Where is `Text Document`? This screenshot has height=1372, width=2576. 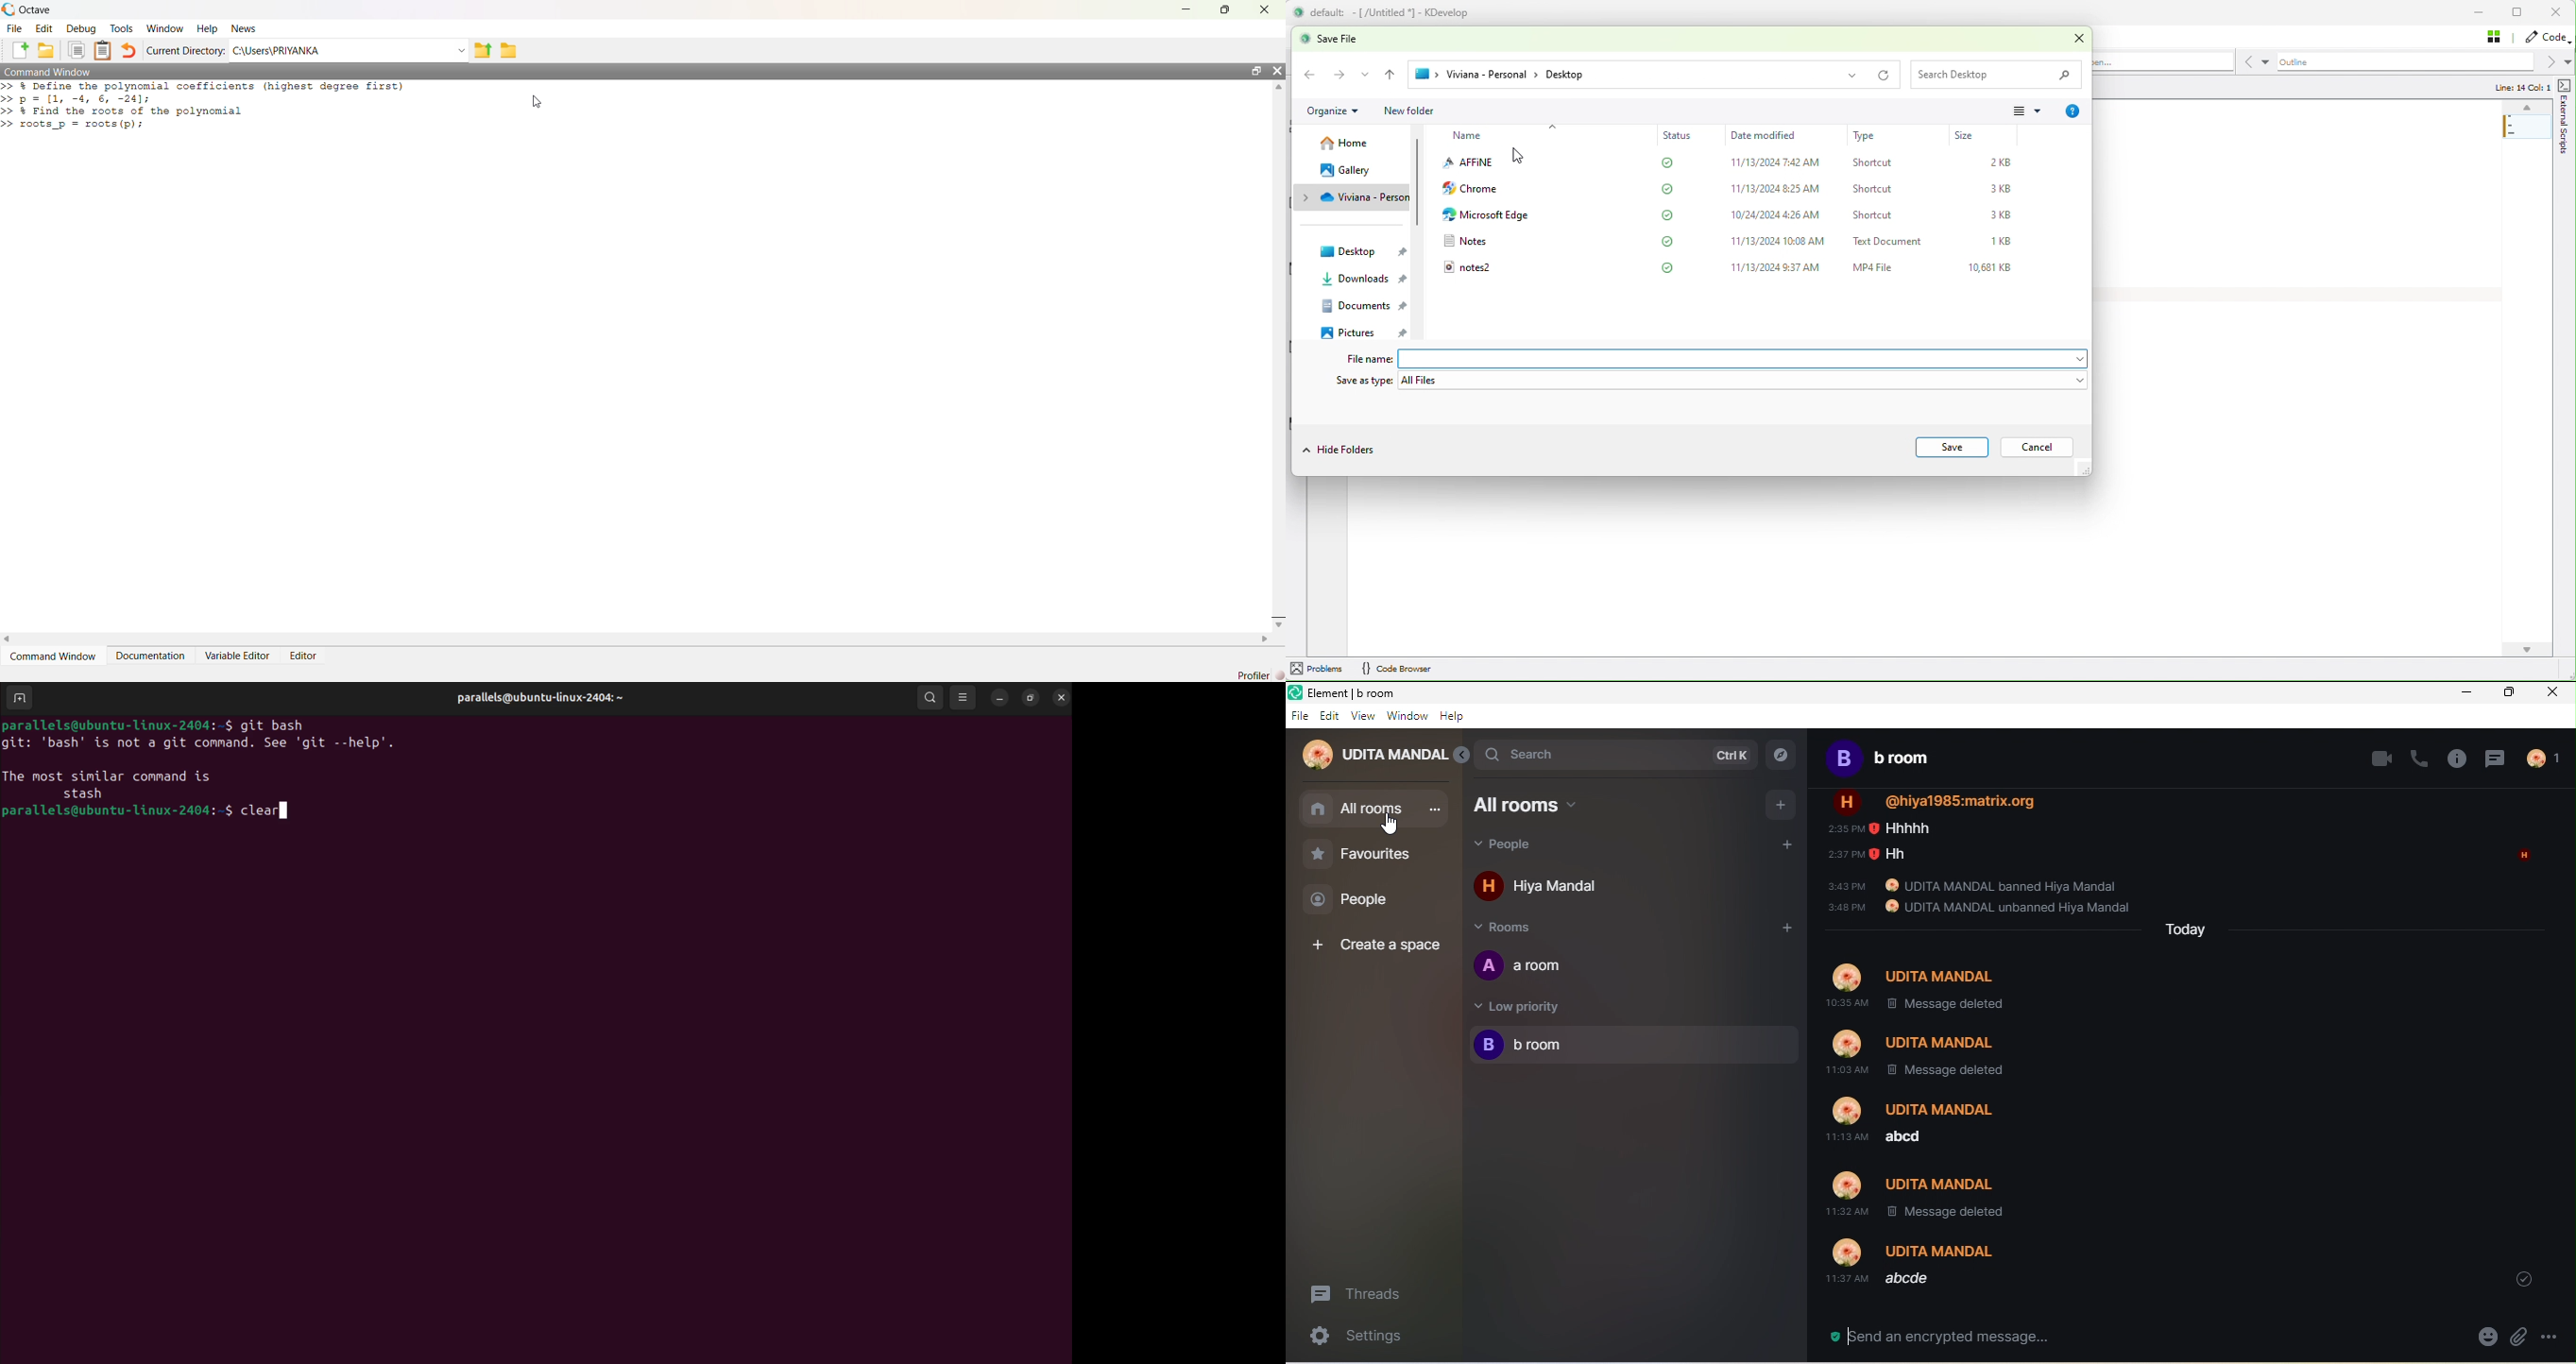
Text Document is located at coordinates (1891, 241).